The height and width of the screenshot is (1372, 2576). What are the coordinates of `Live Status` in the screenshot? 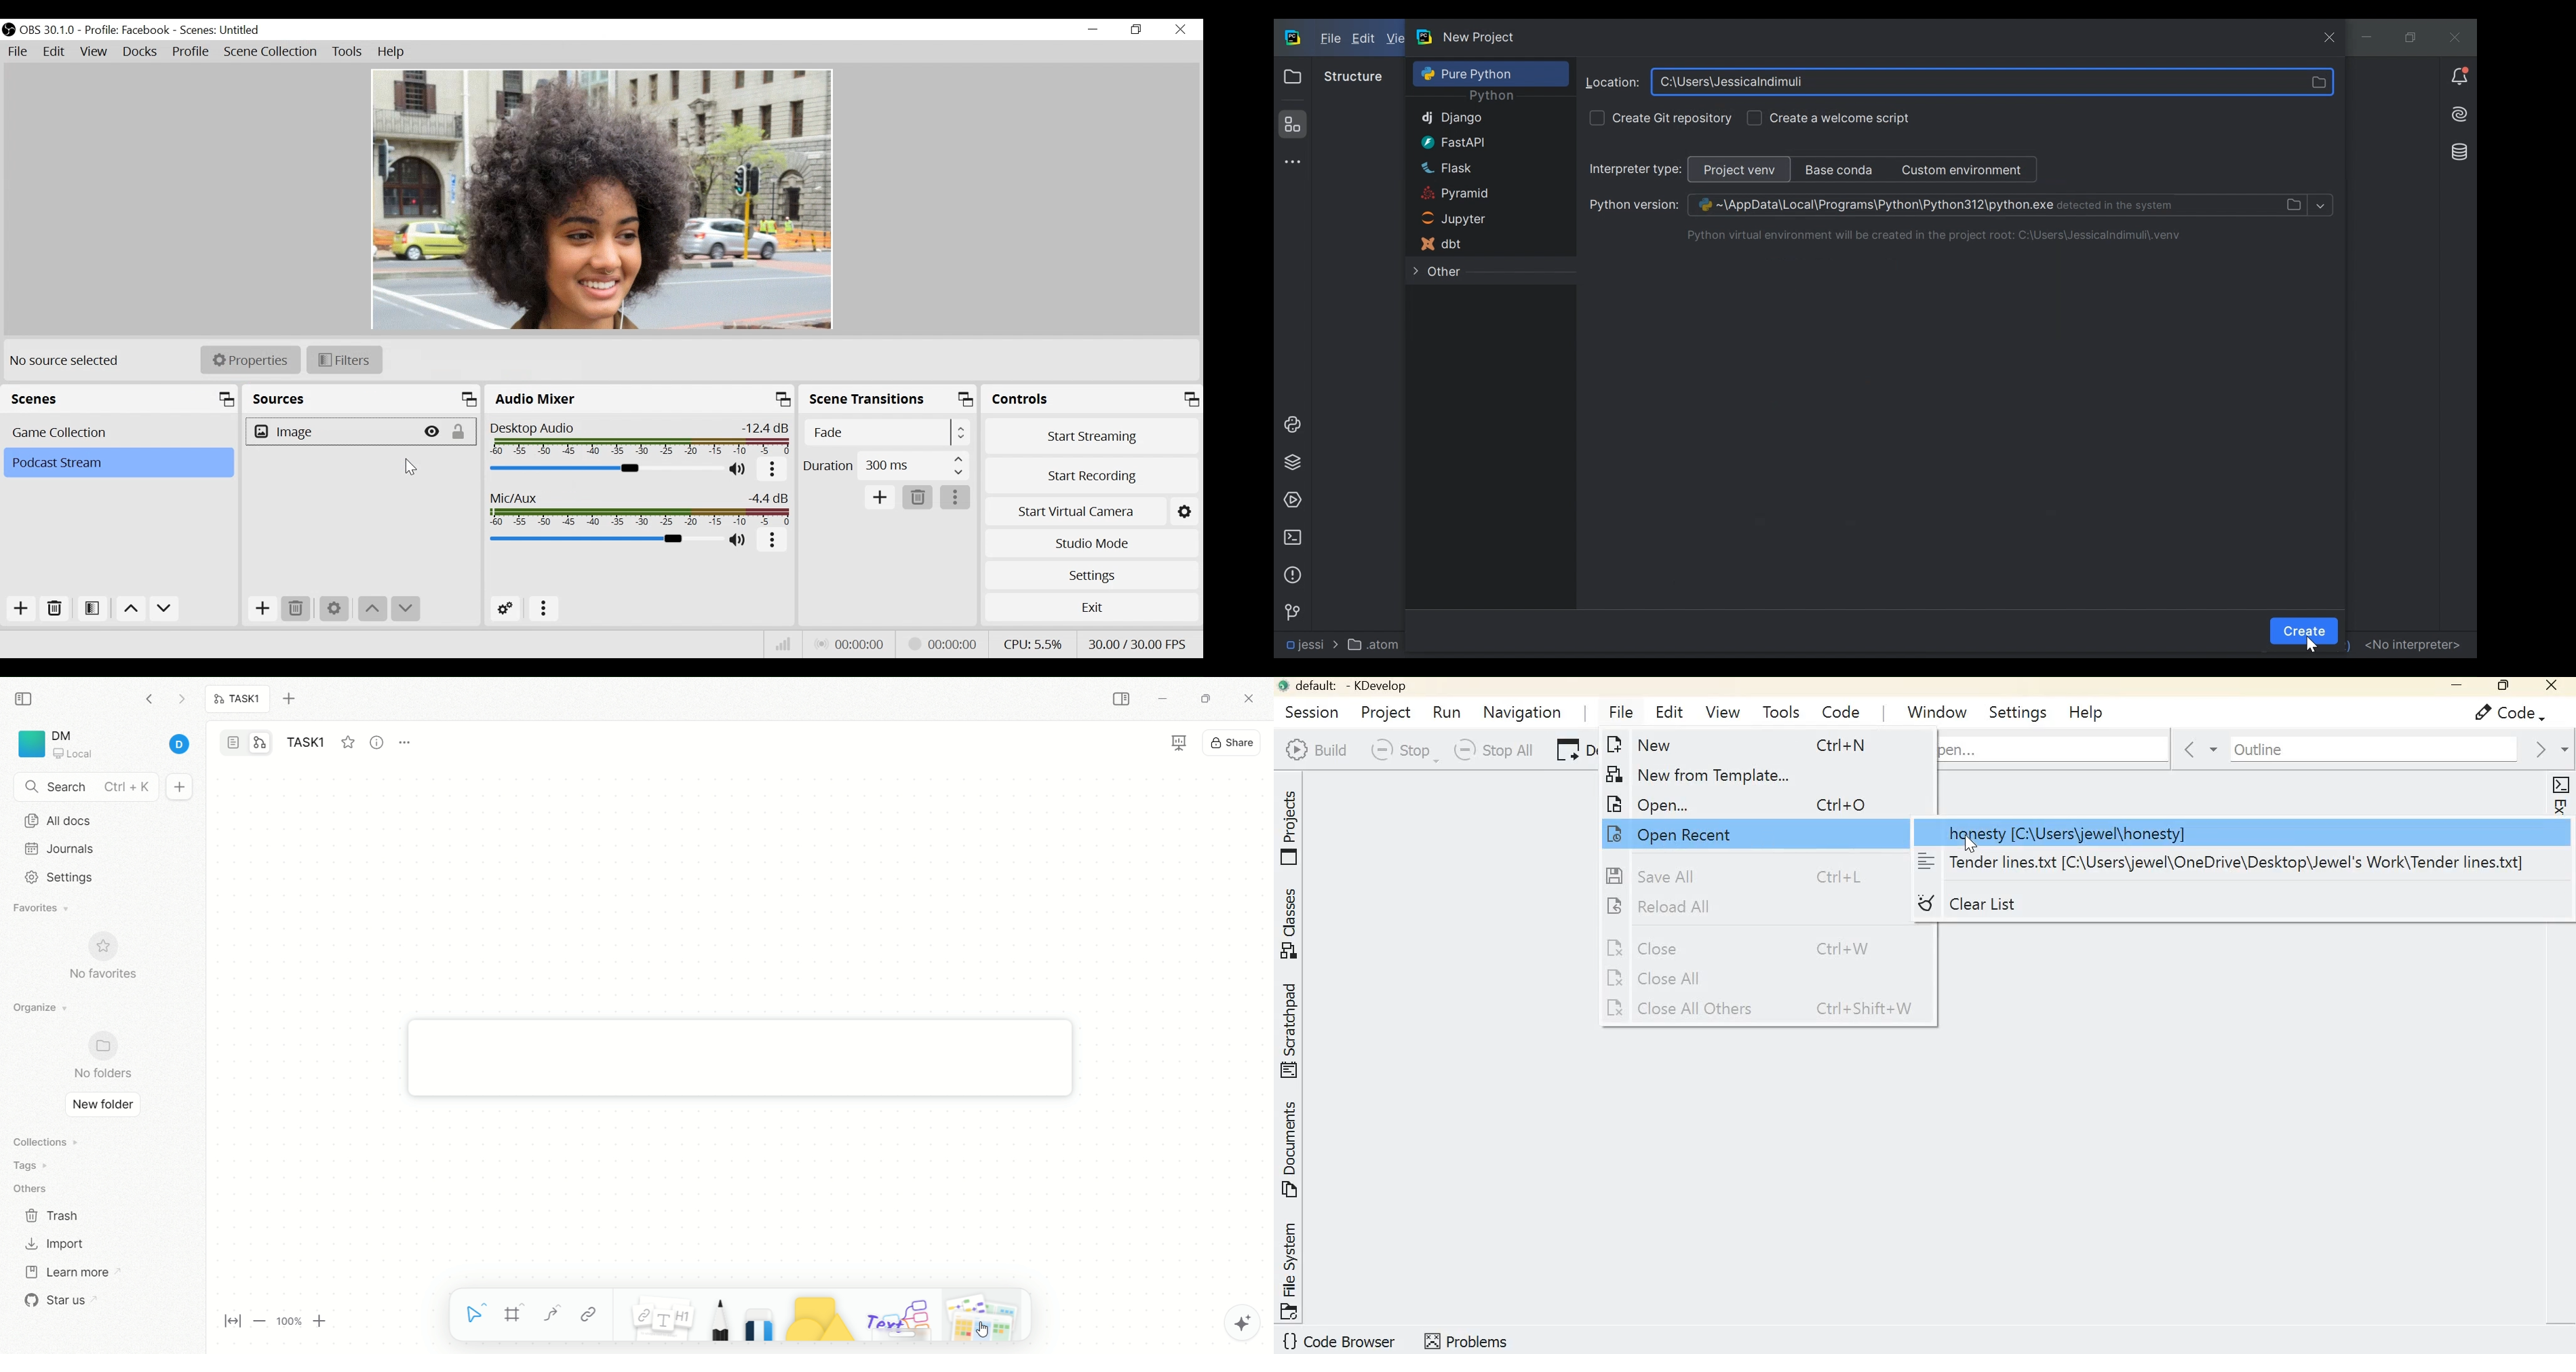 It's located at (853, 646).